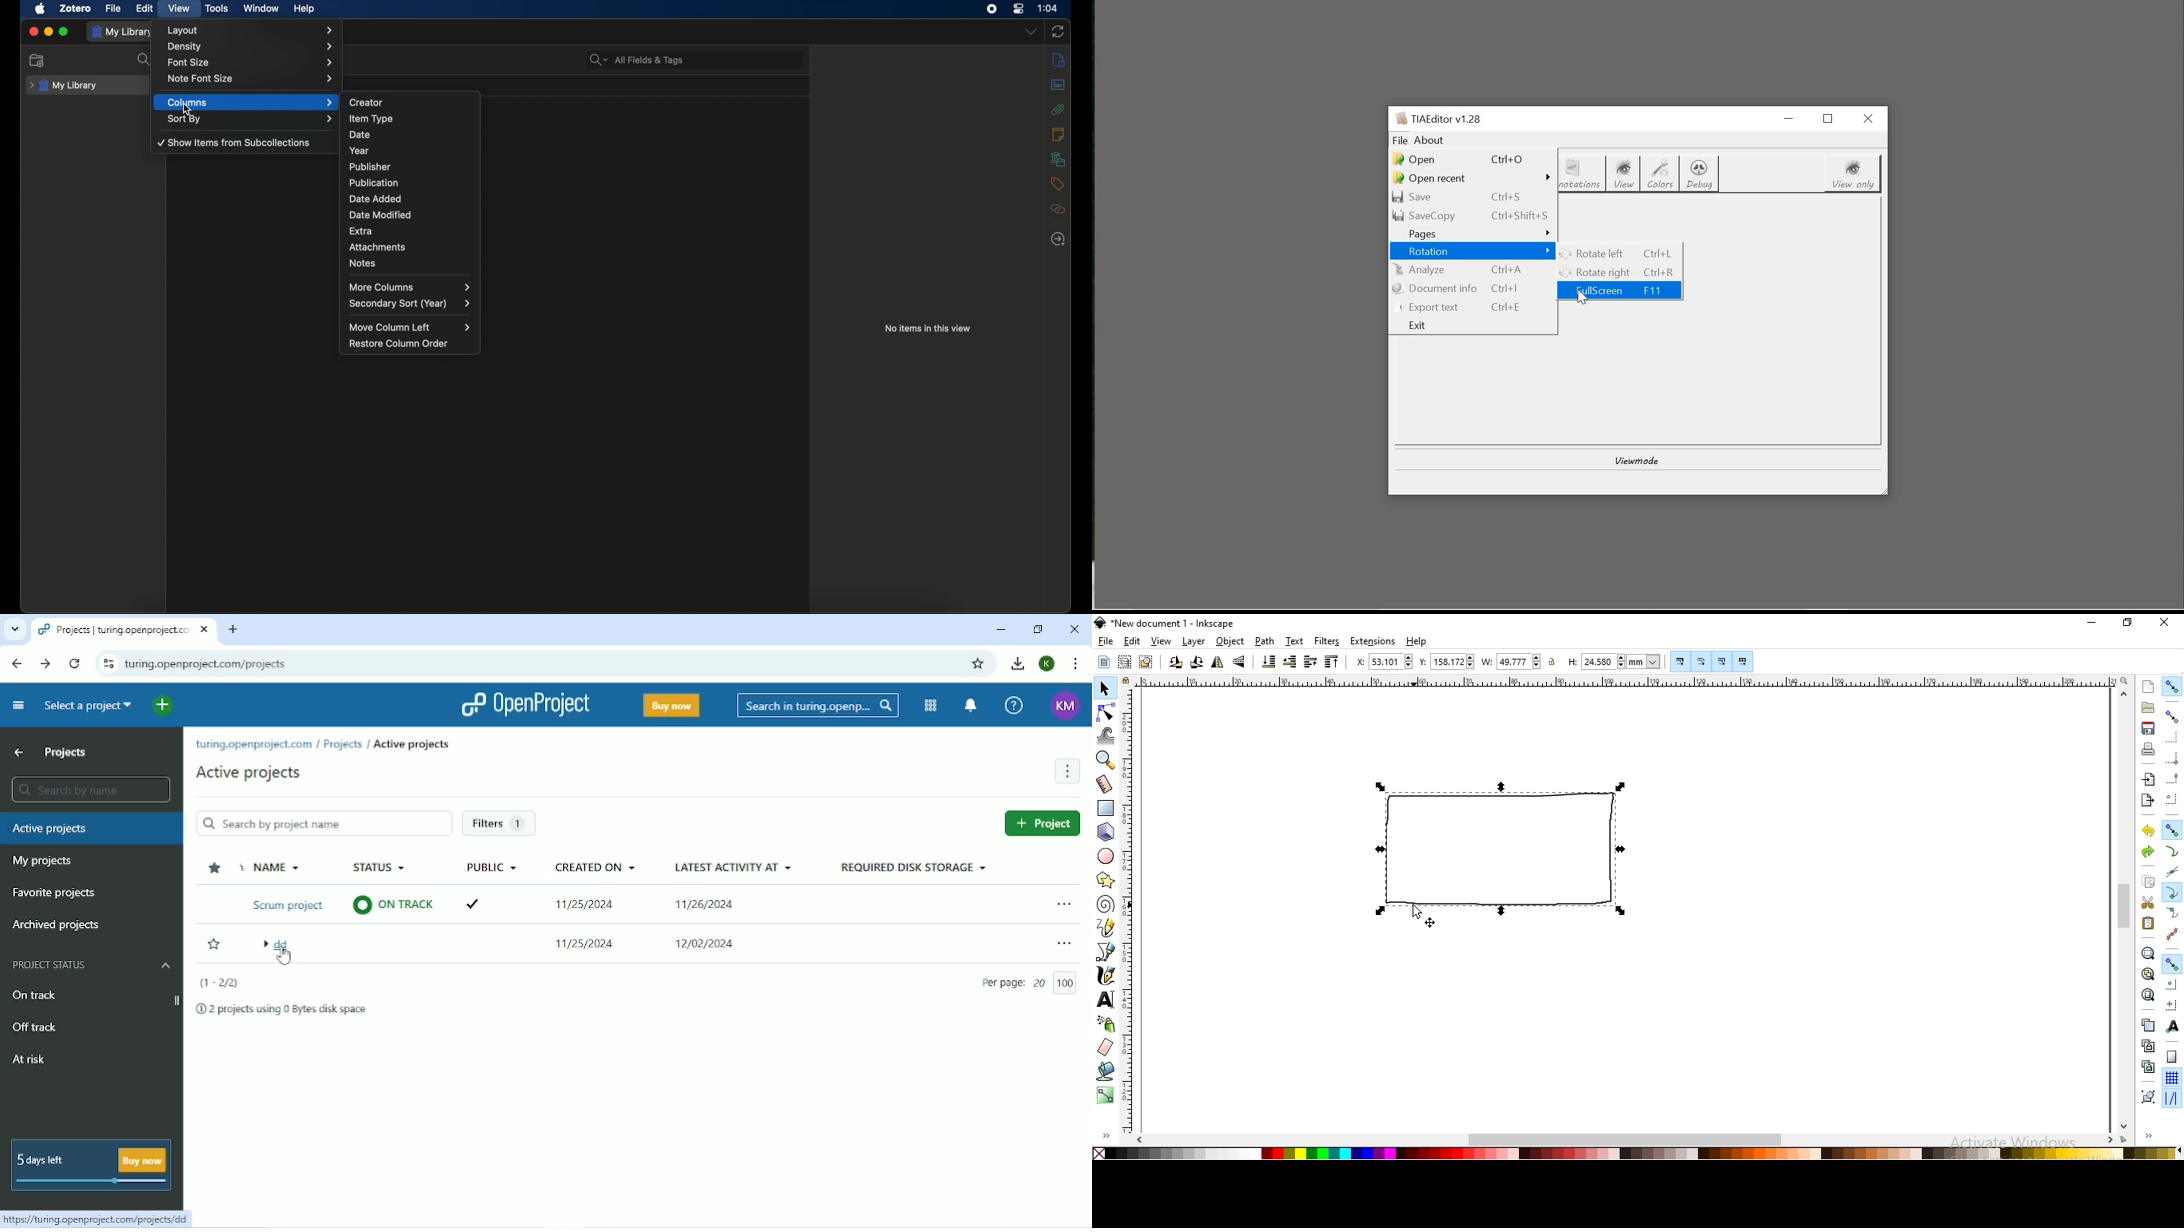 The width and height of the screenshot is (2184, 1232). Describe the element at coordinates (1446, 660) in the screenshot. I see `vertical coordinate of selection` at that location.